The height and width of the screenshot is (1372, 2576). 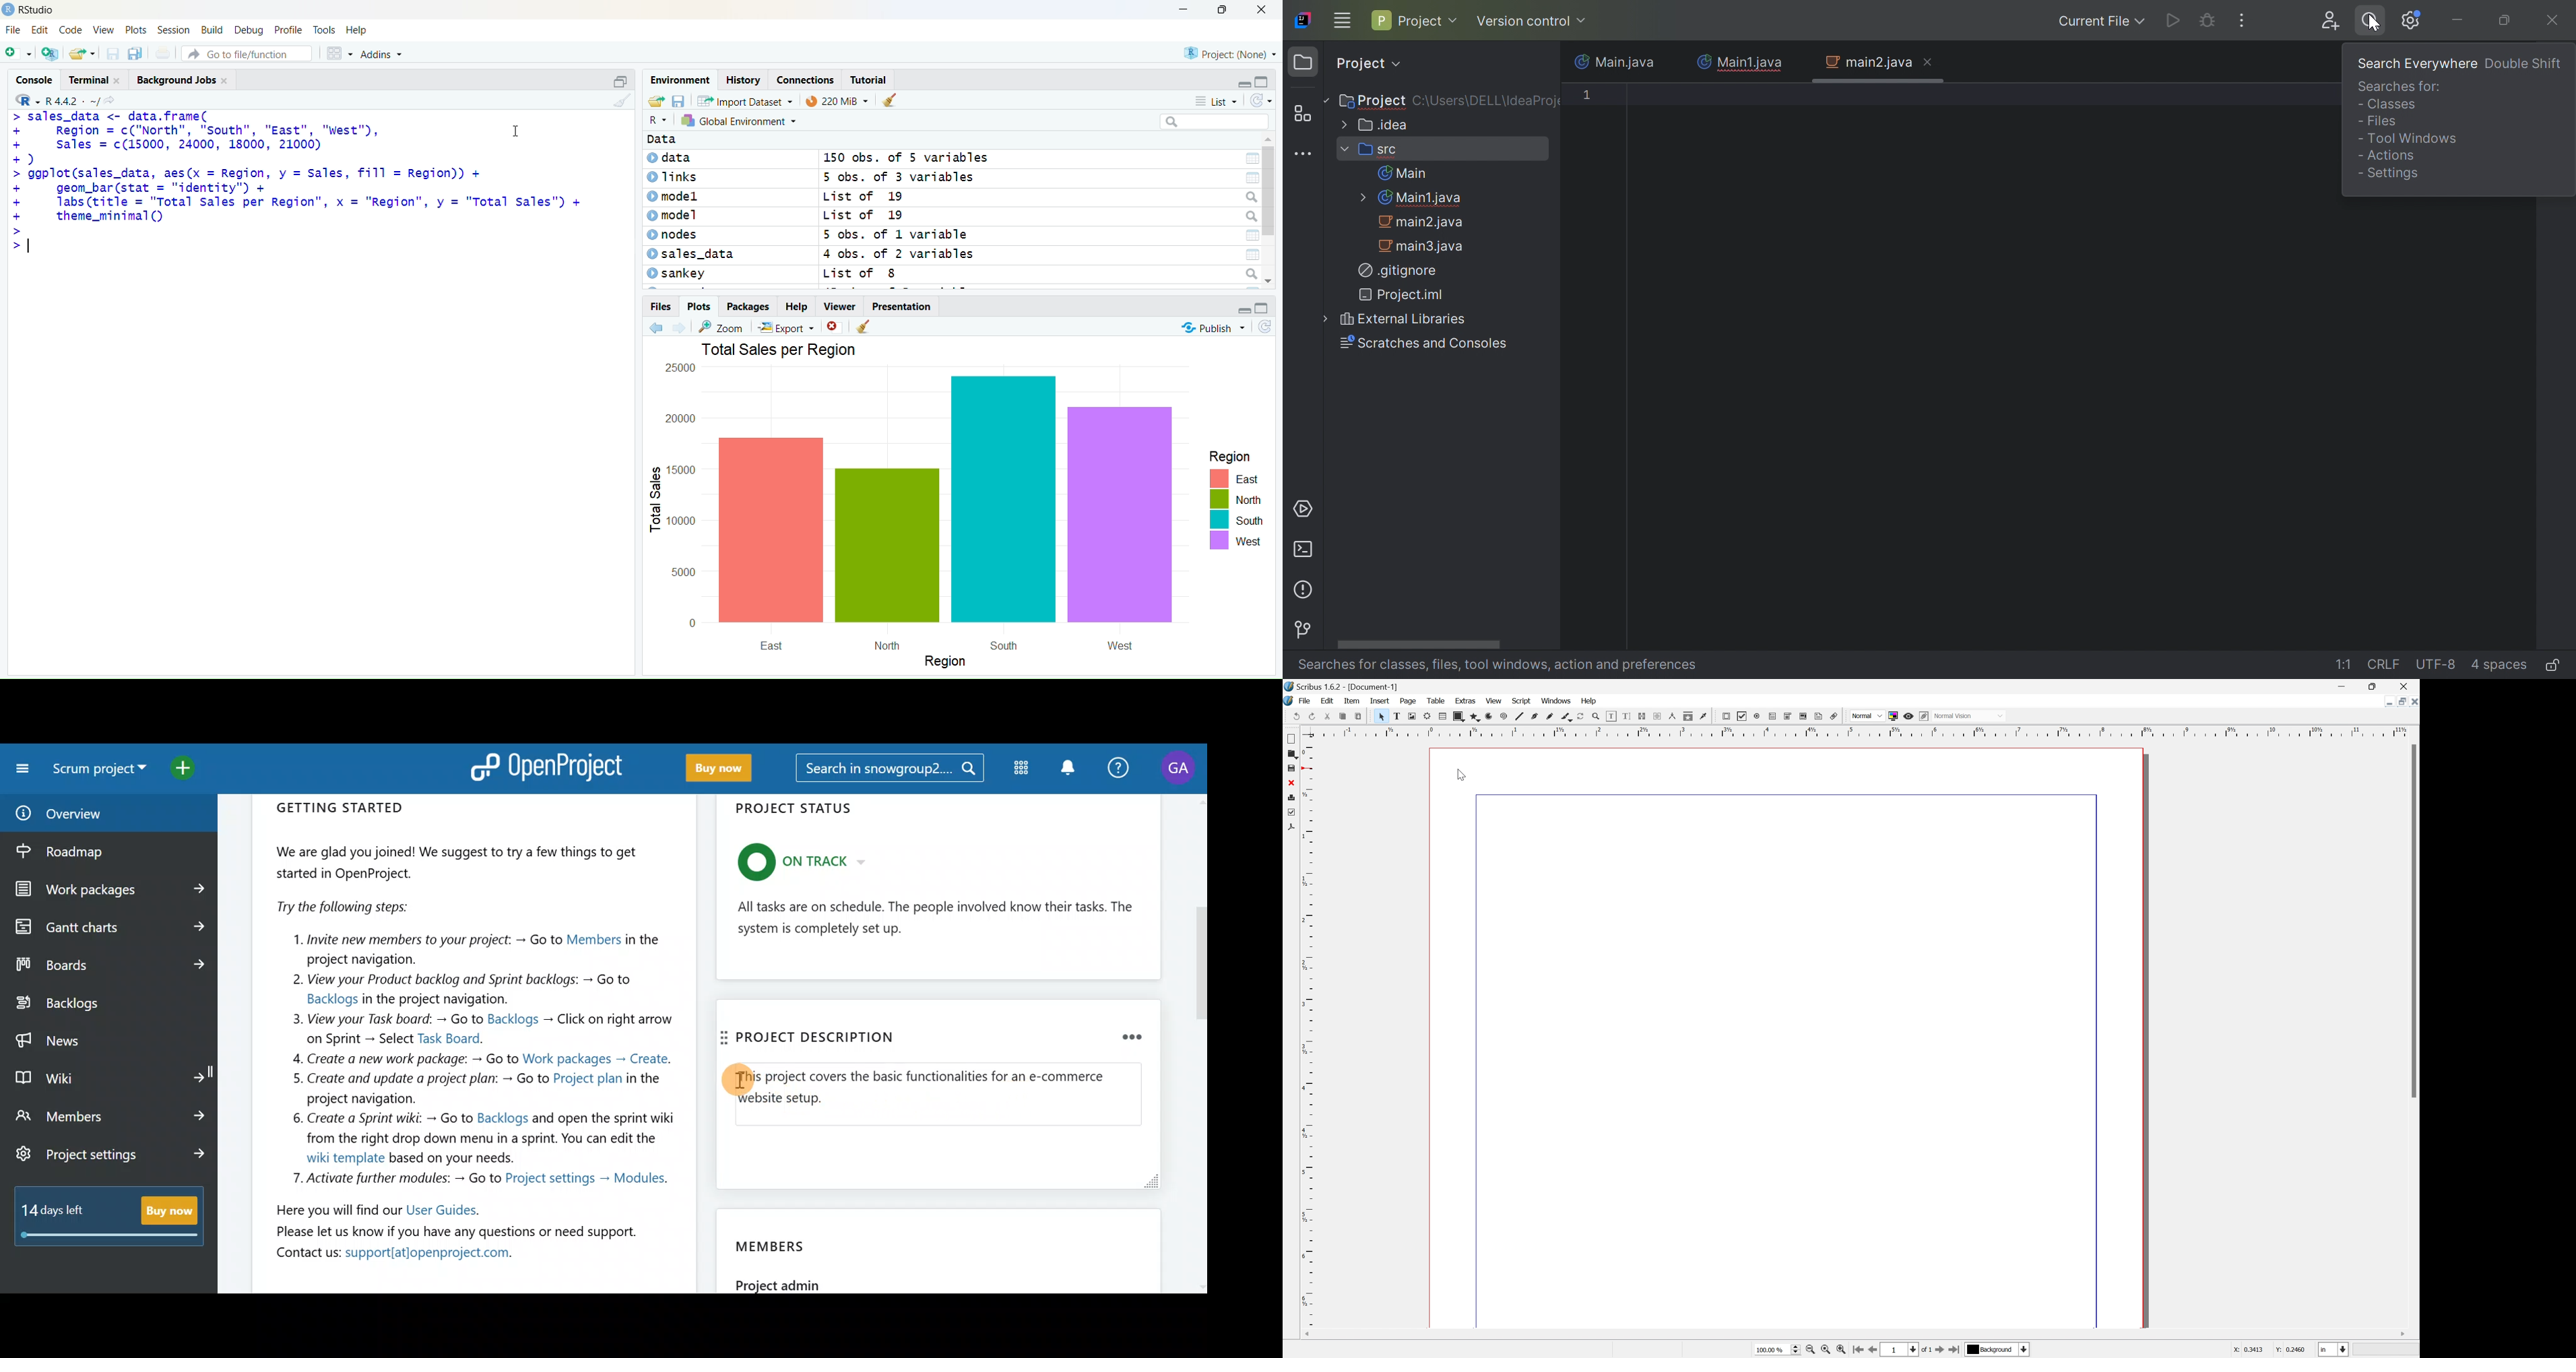 I want to click on script, so click(x=1523, y=702).